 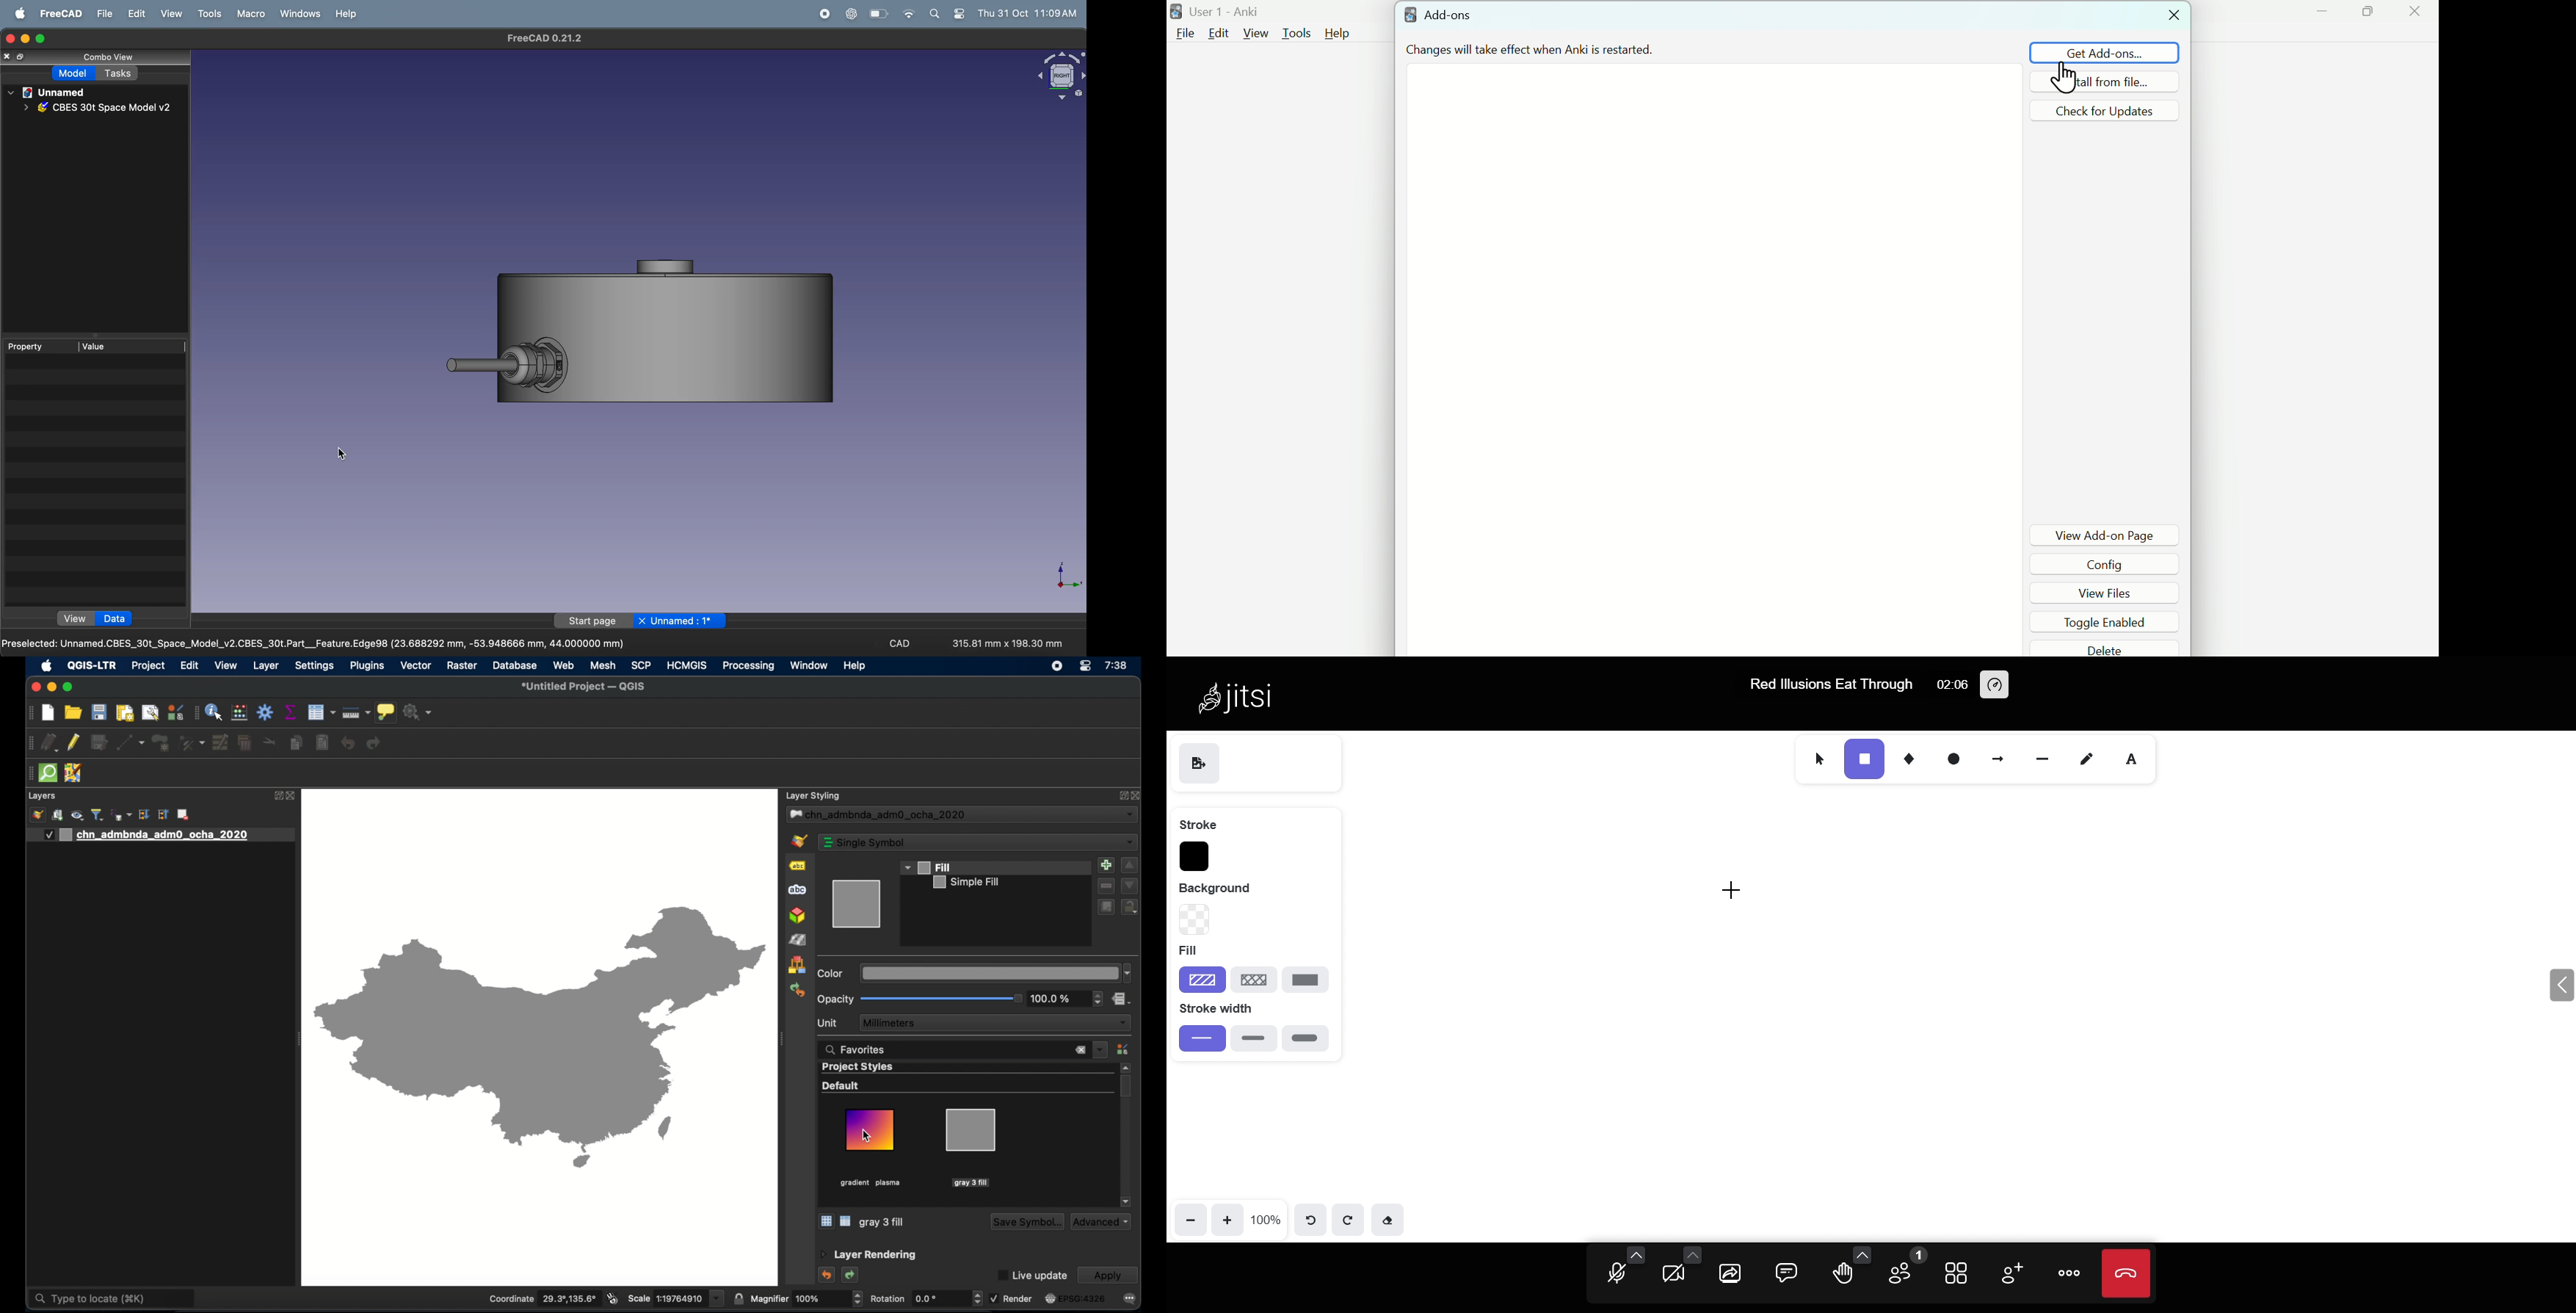 What do you see at coordinates (2083, 758) in the screenshot?
I see `draw` at bounding box center [2083, 758].